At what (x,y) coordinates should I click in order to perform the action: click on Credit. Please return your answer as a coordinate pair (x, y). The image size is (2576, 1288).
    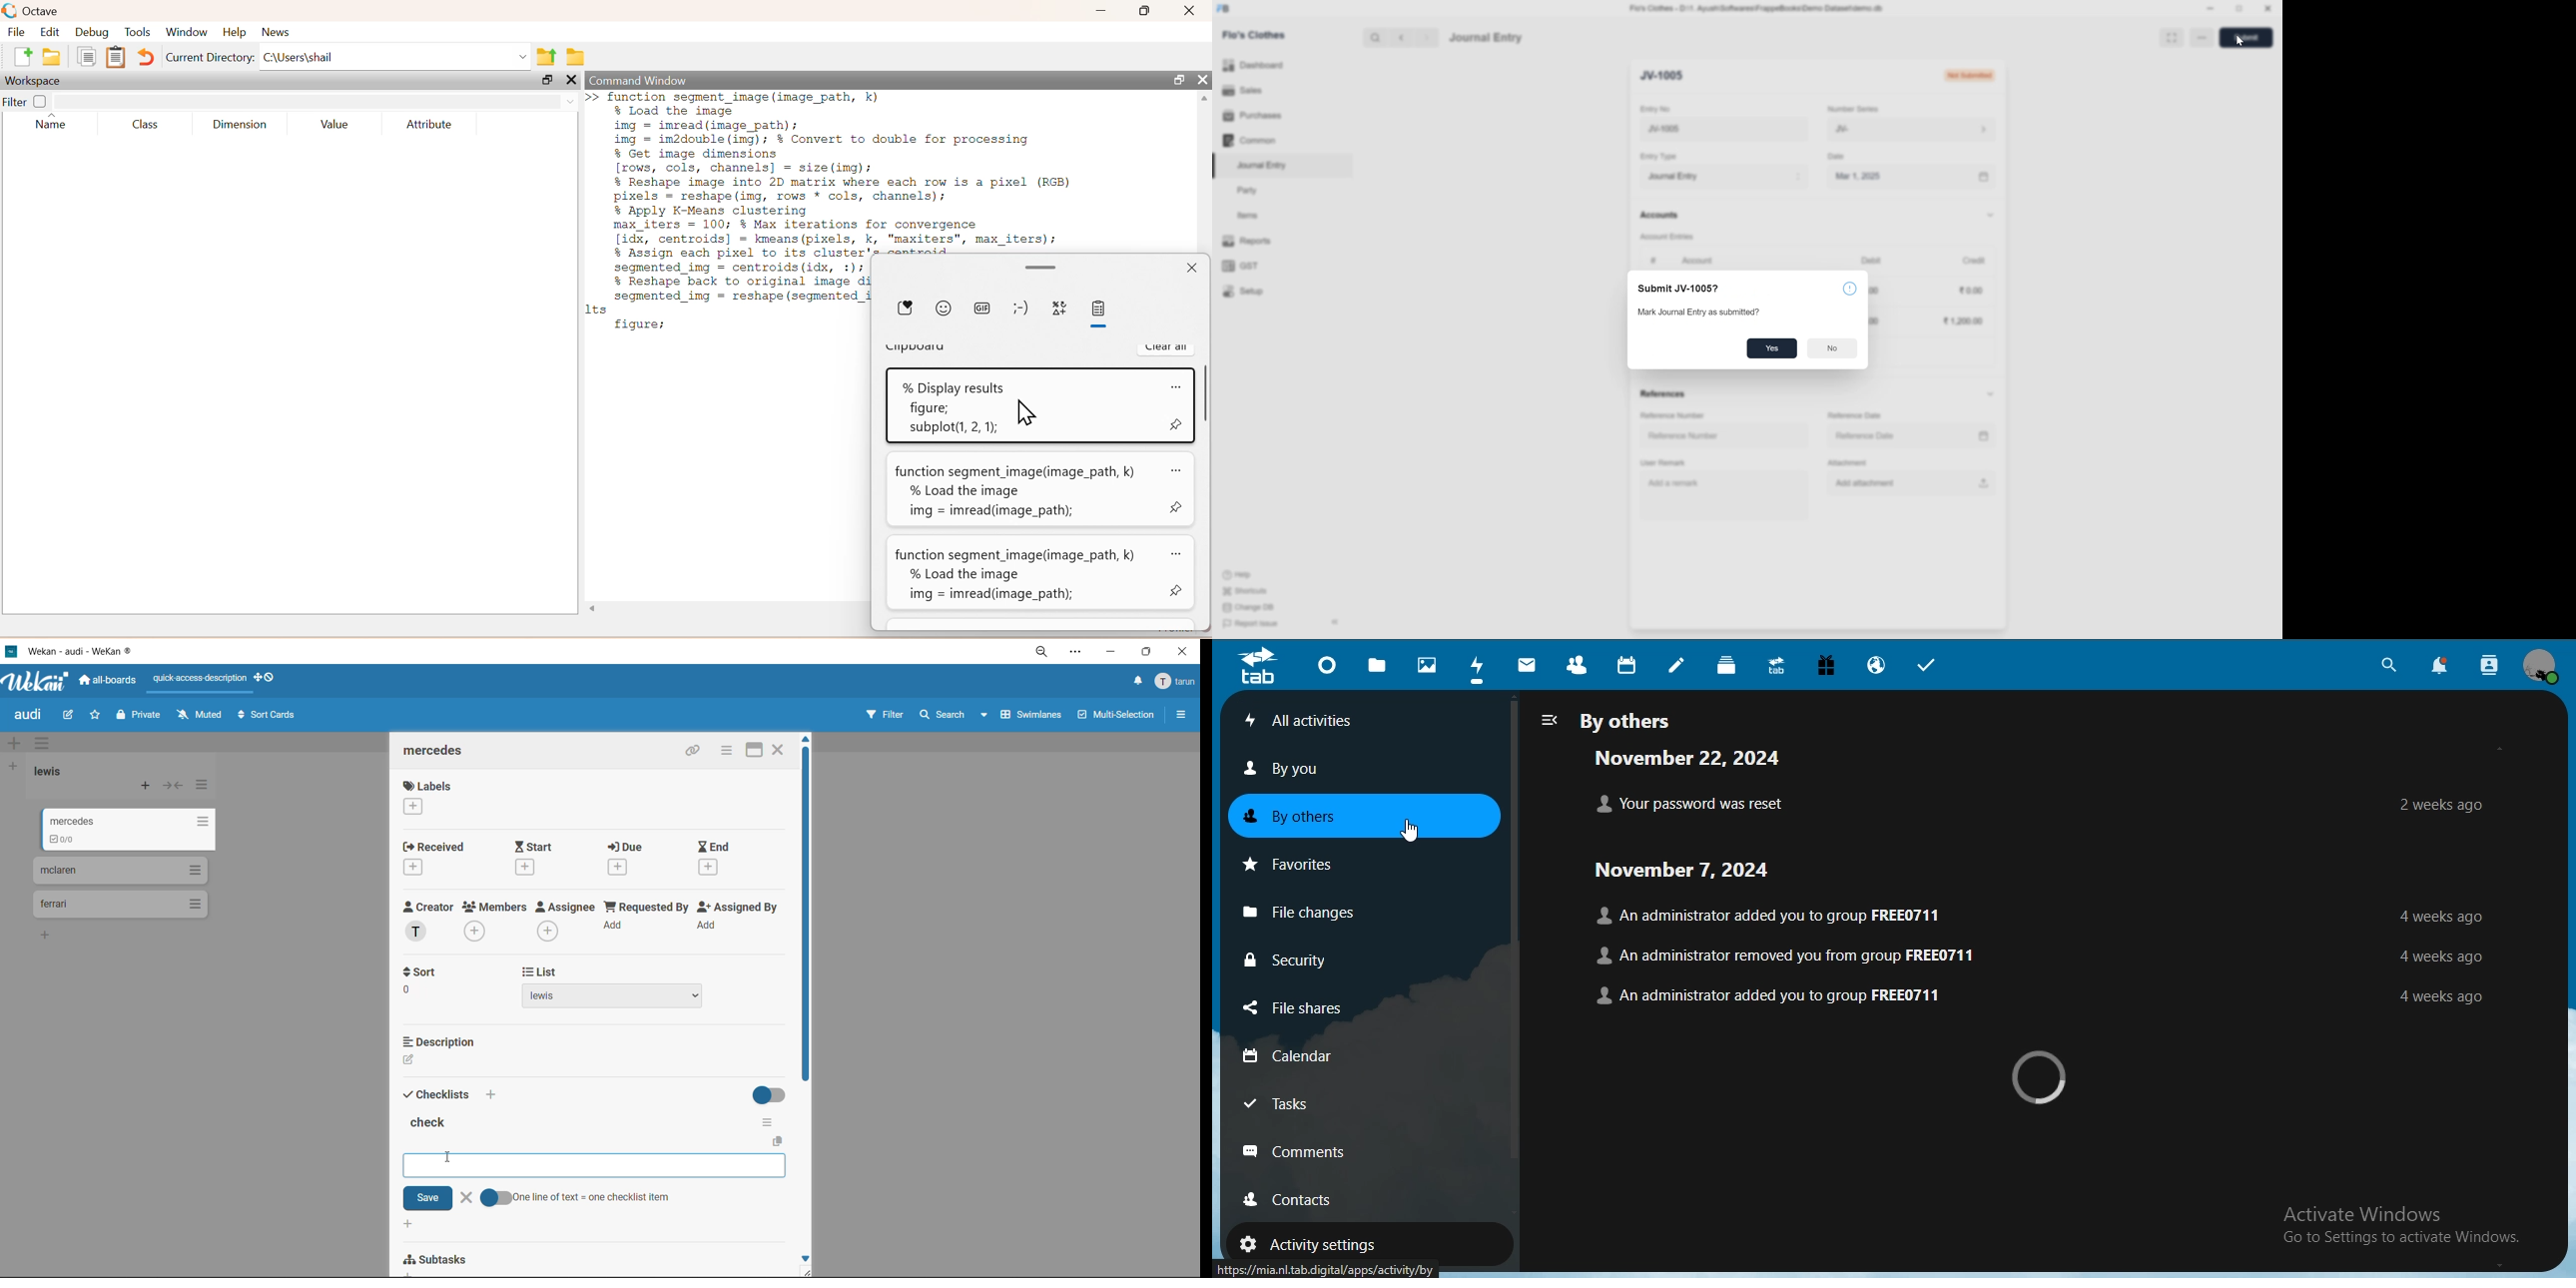
    Looking at the image, I should click on (1974, 260).